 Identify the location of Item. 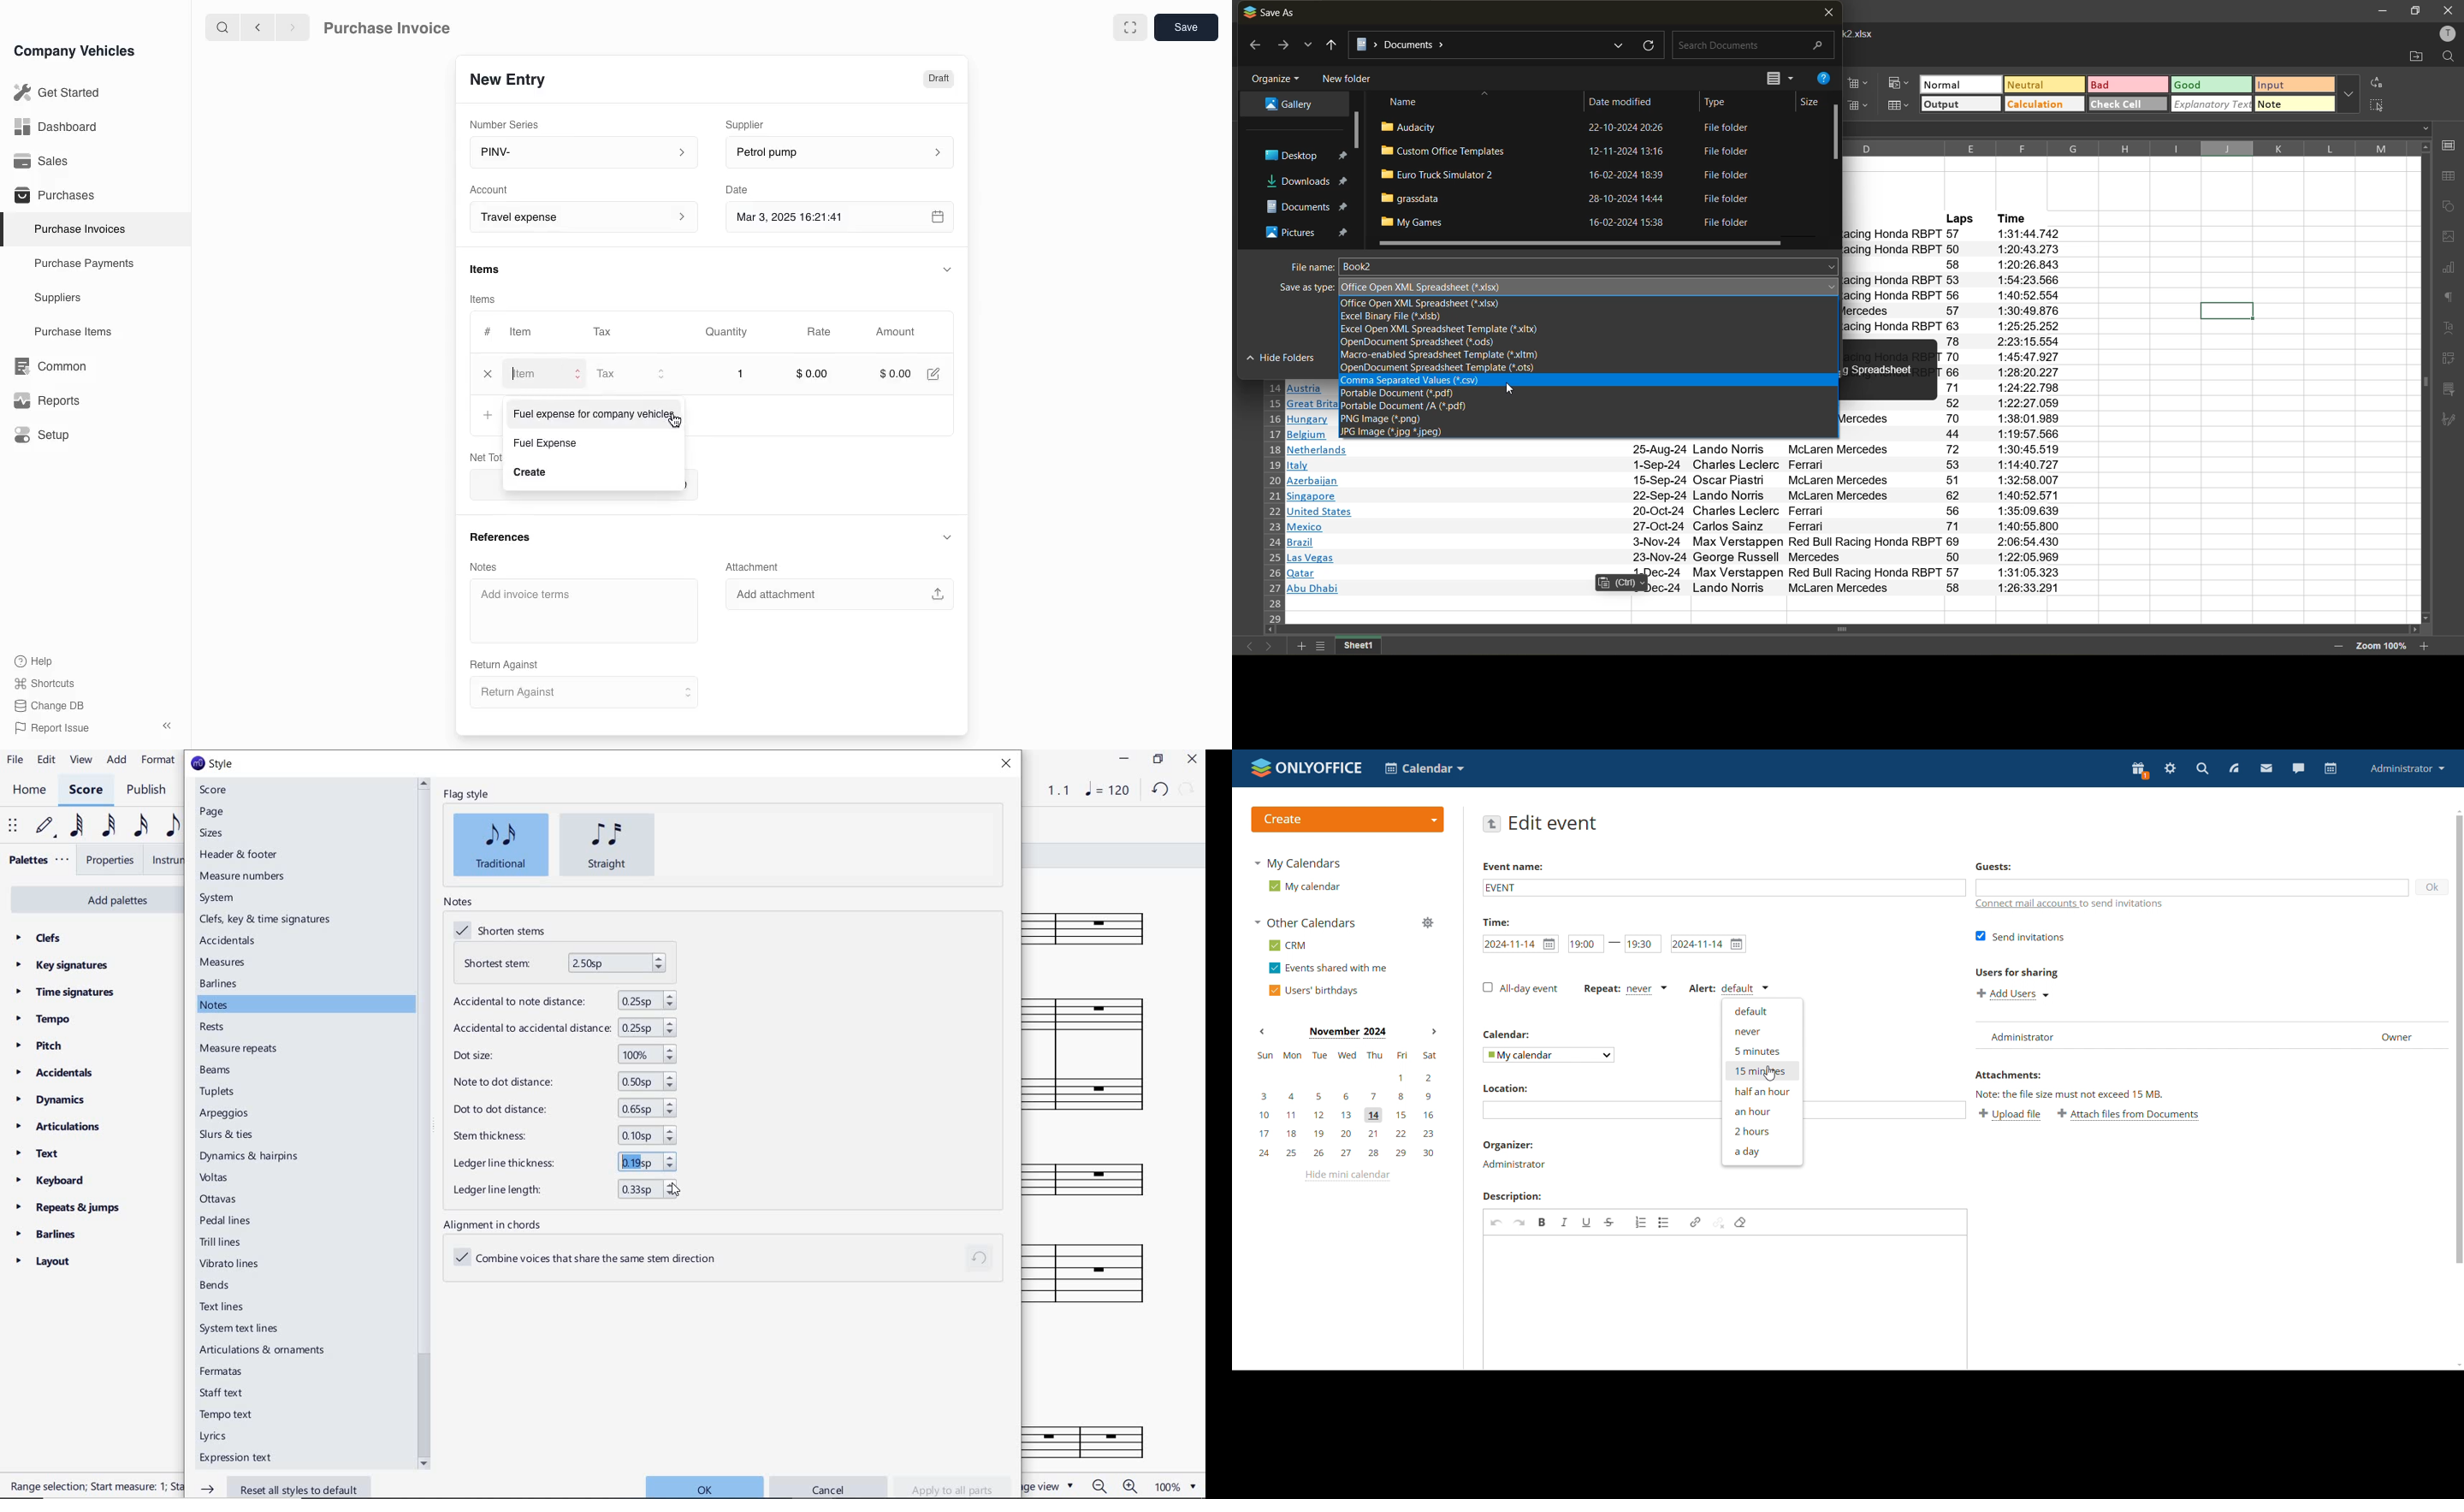
(519, 334).